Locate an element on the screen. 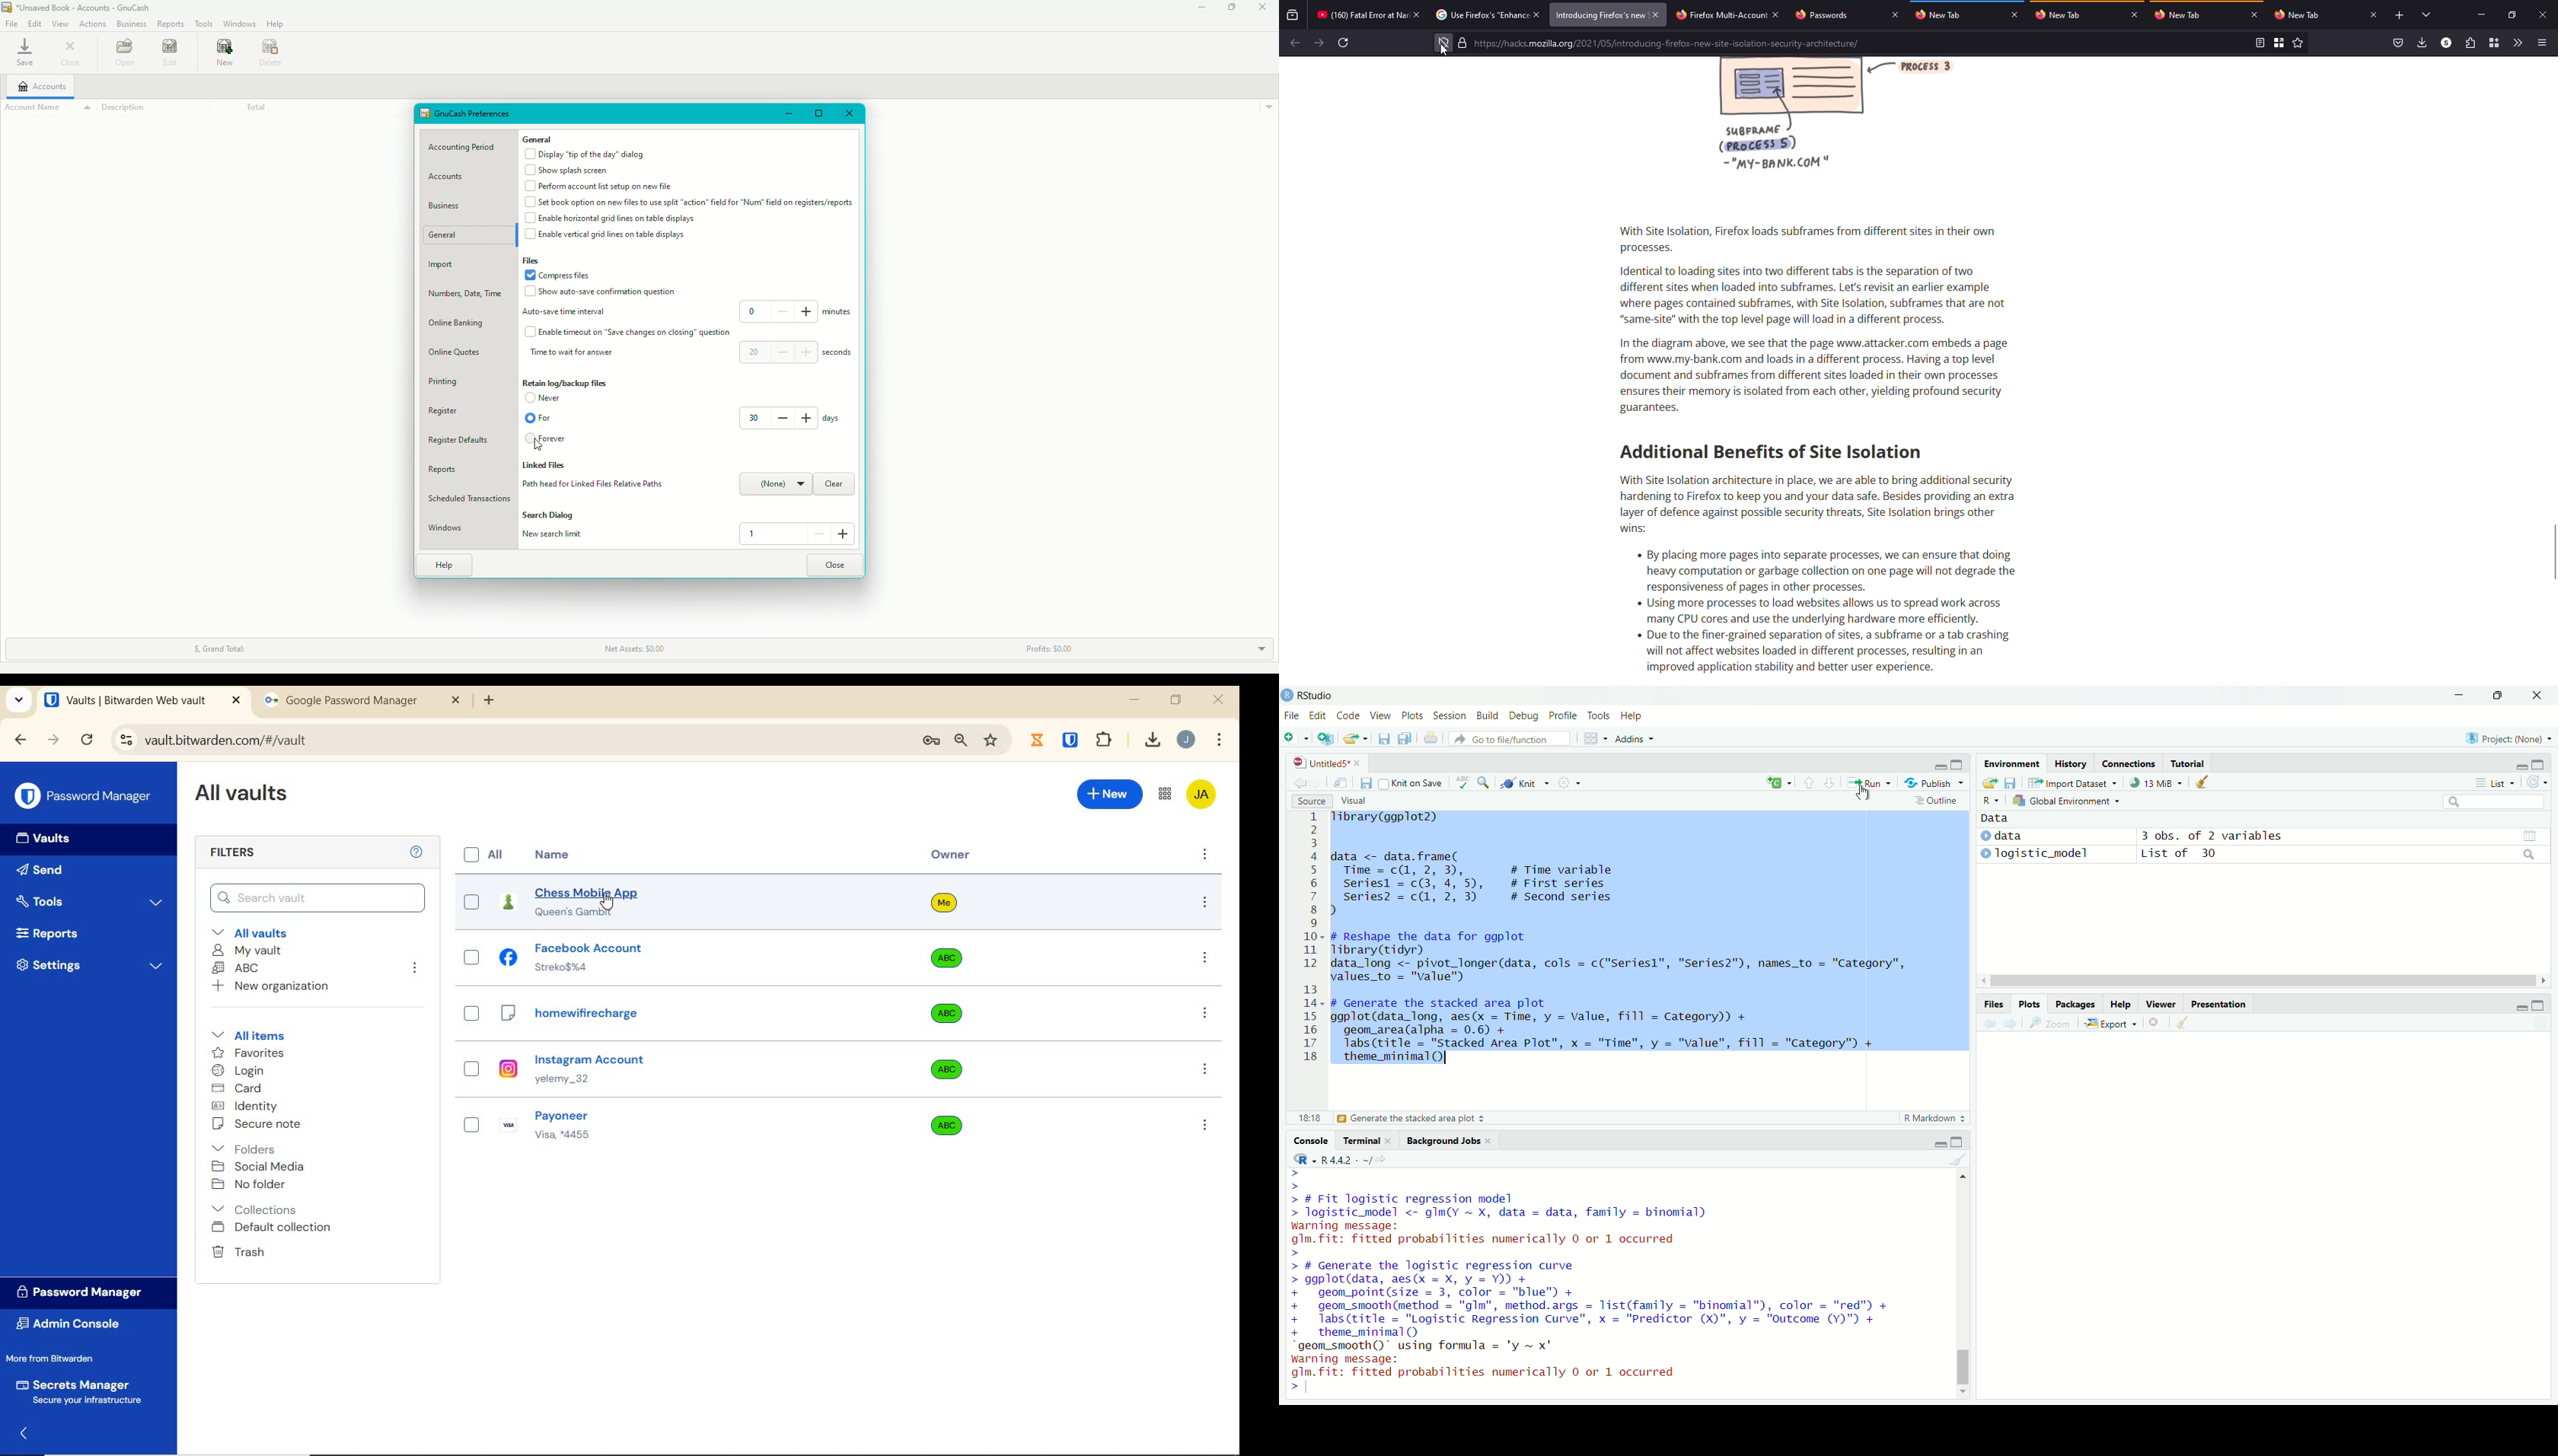  Global Environment = is located at coordinates (2062, 801).